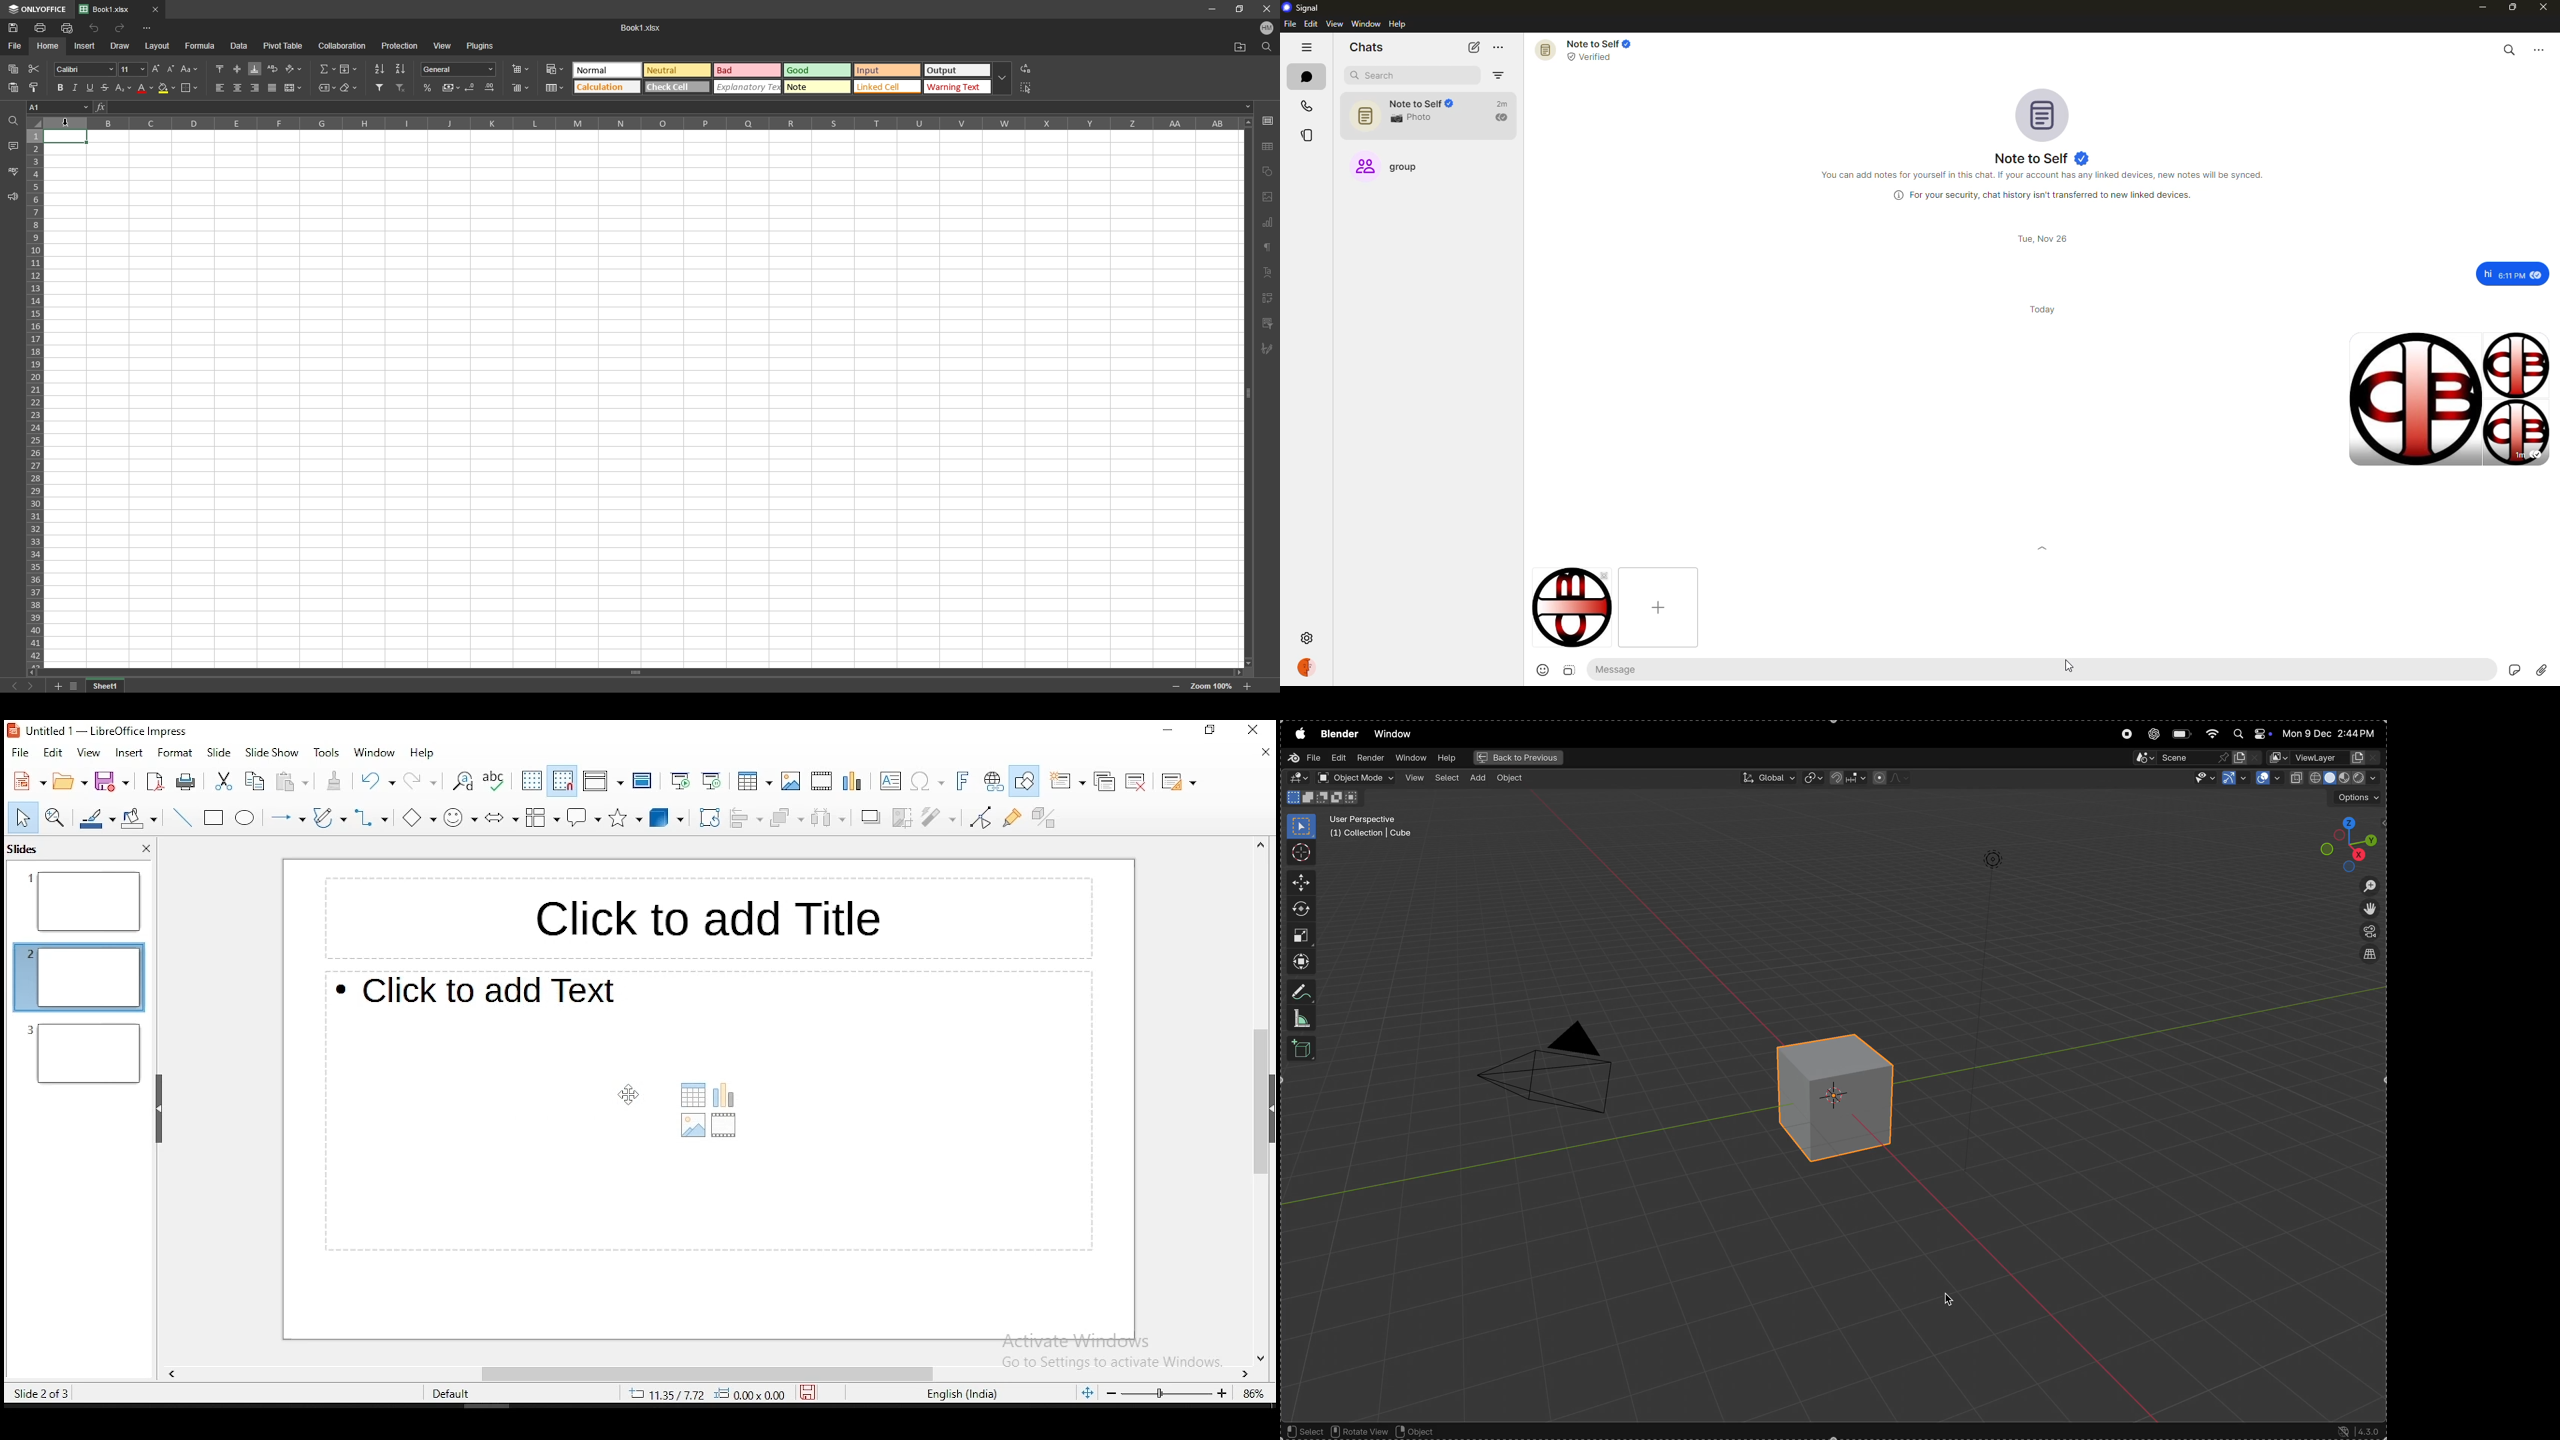 The image size is (2576, 1456). Describe the element at coordinates (72, 781) in the screenshot. I see `open` at that location.